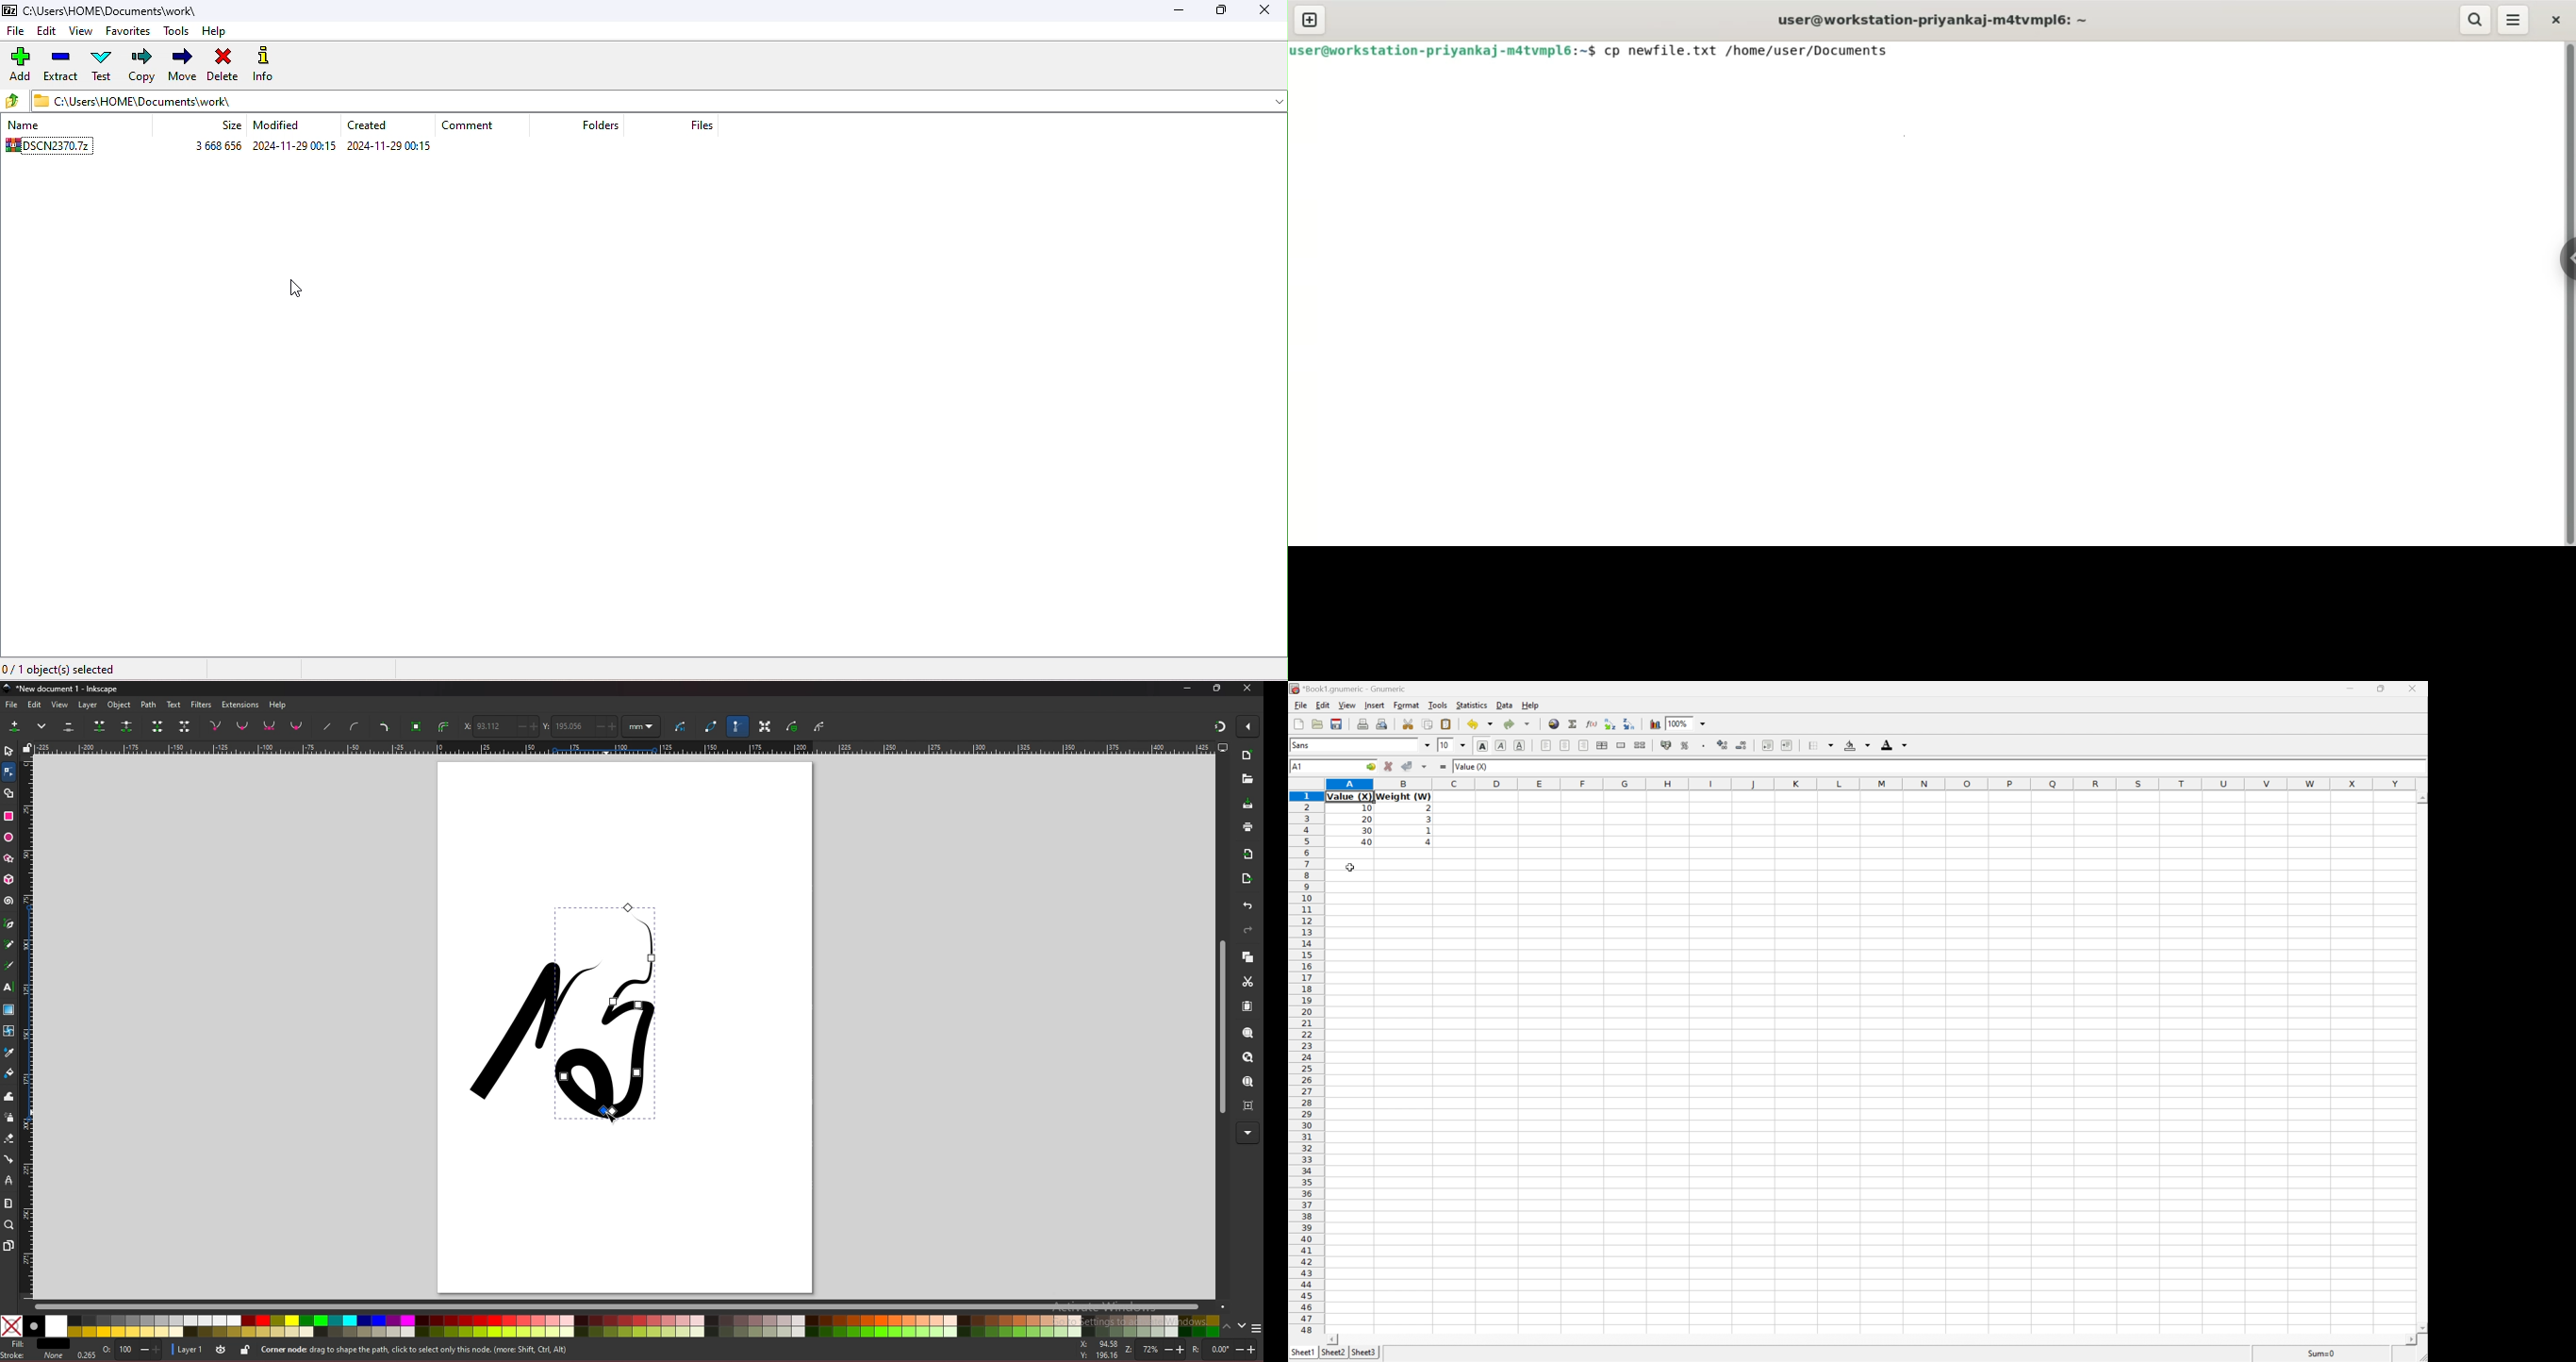  I want to click on import, so click(1249, 854).